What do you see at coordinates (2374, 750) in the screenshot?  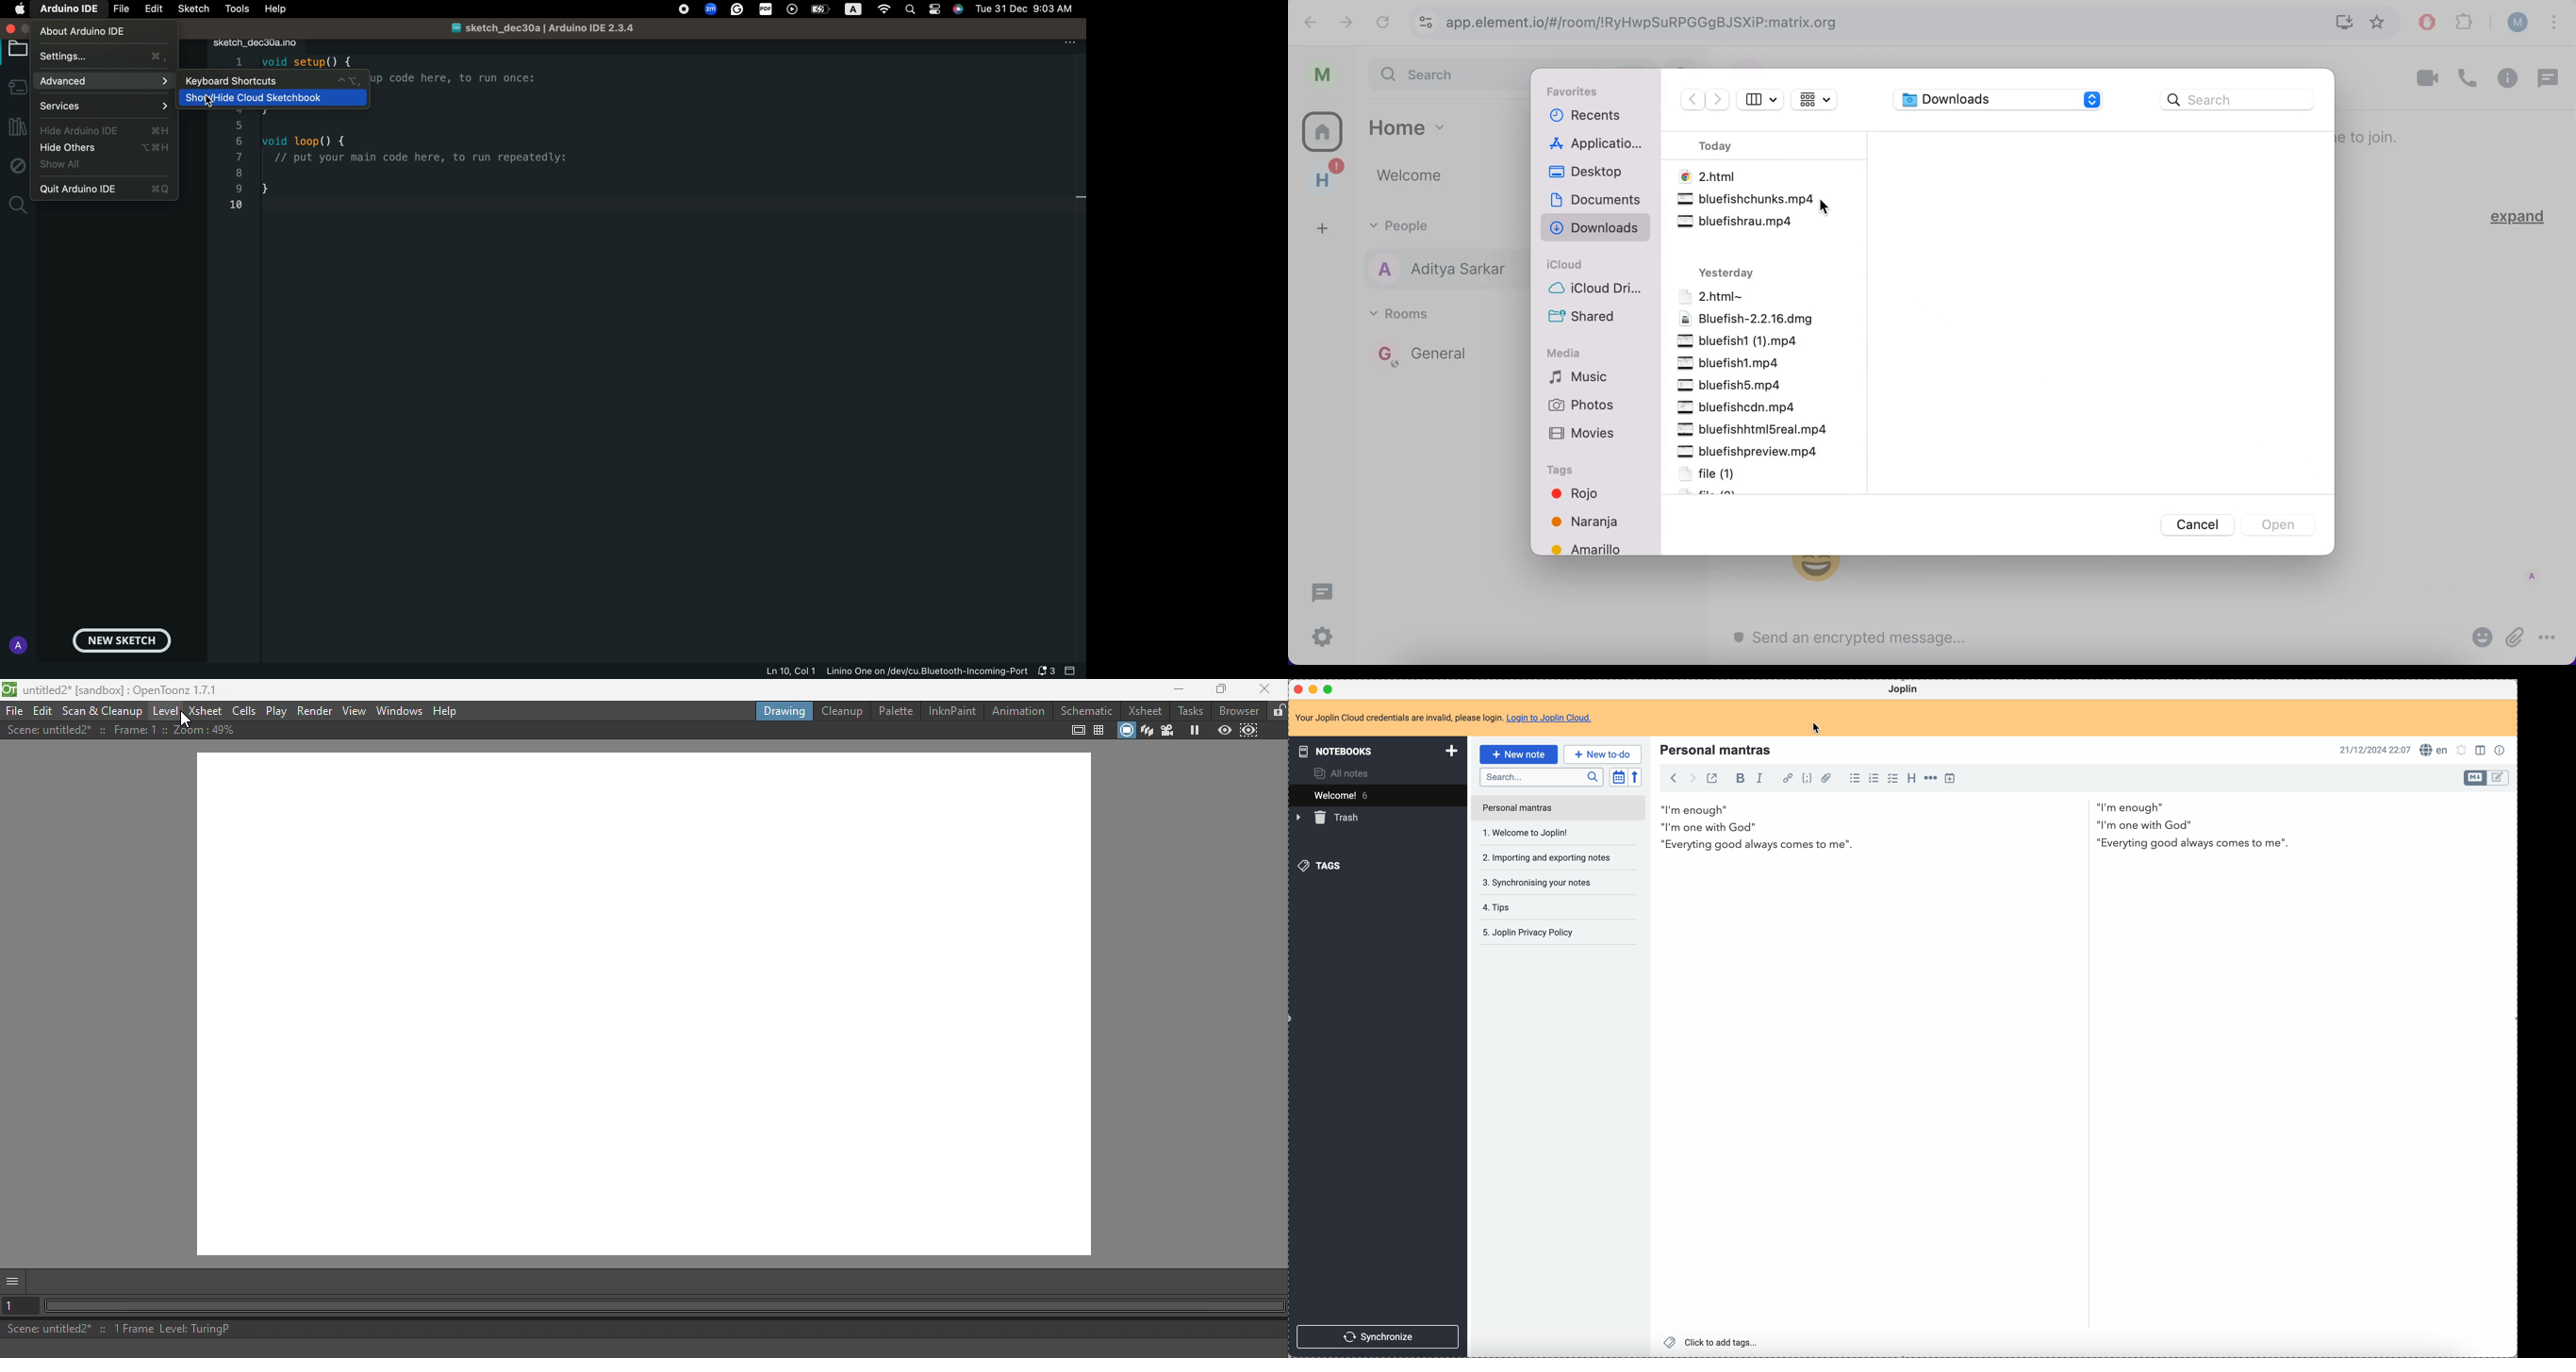 I see `date and hour` at bounding box center [2374, 750].